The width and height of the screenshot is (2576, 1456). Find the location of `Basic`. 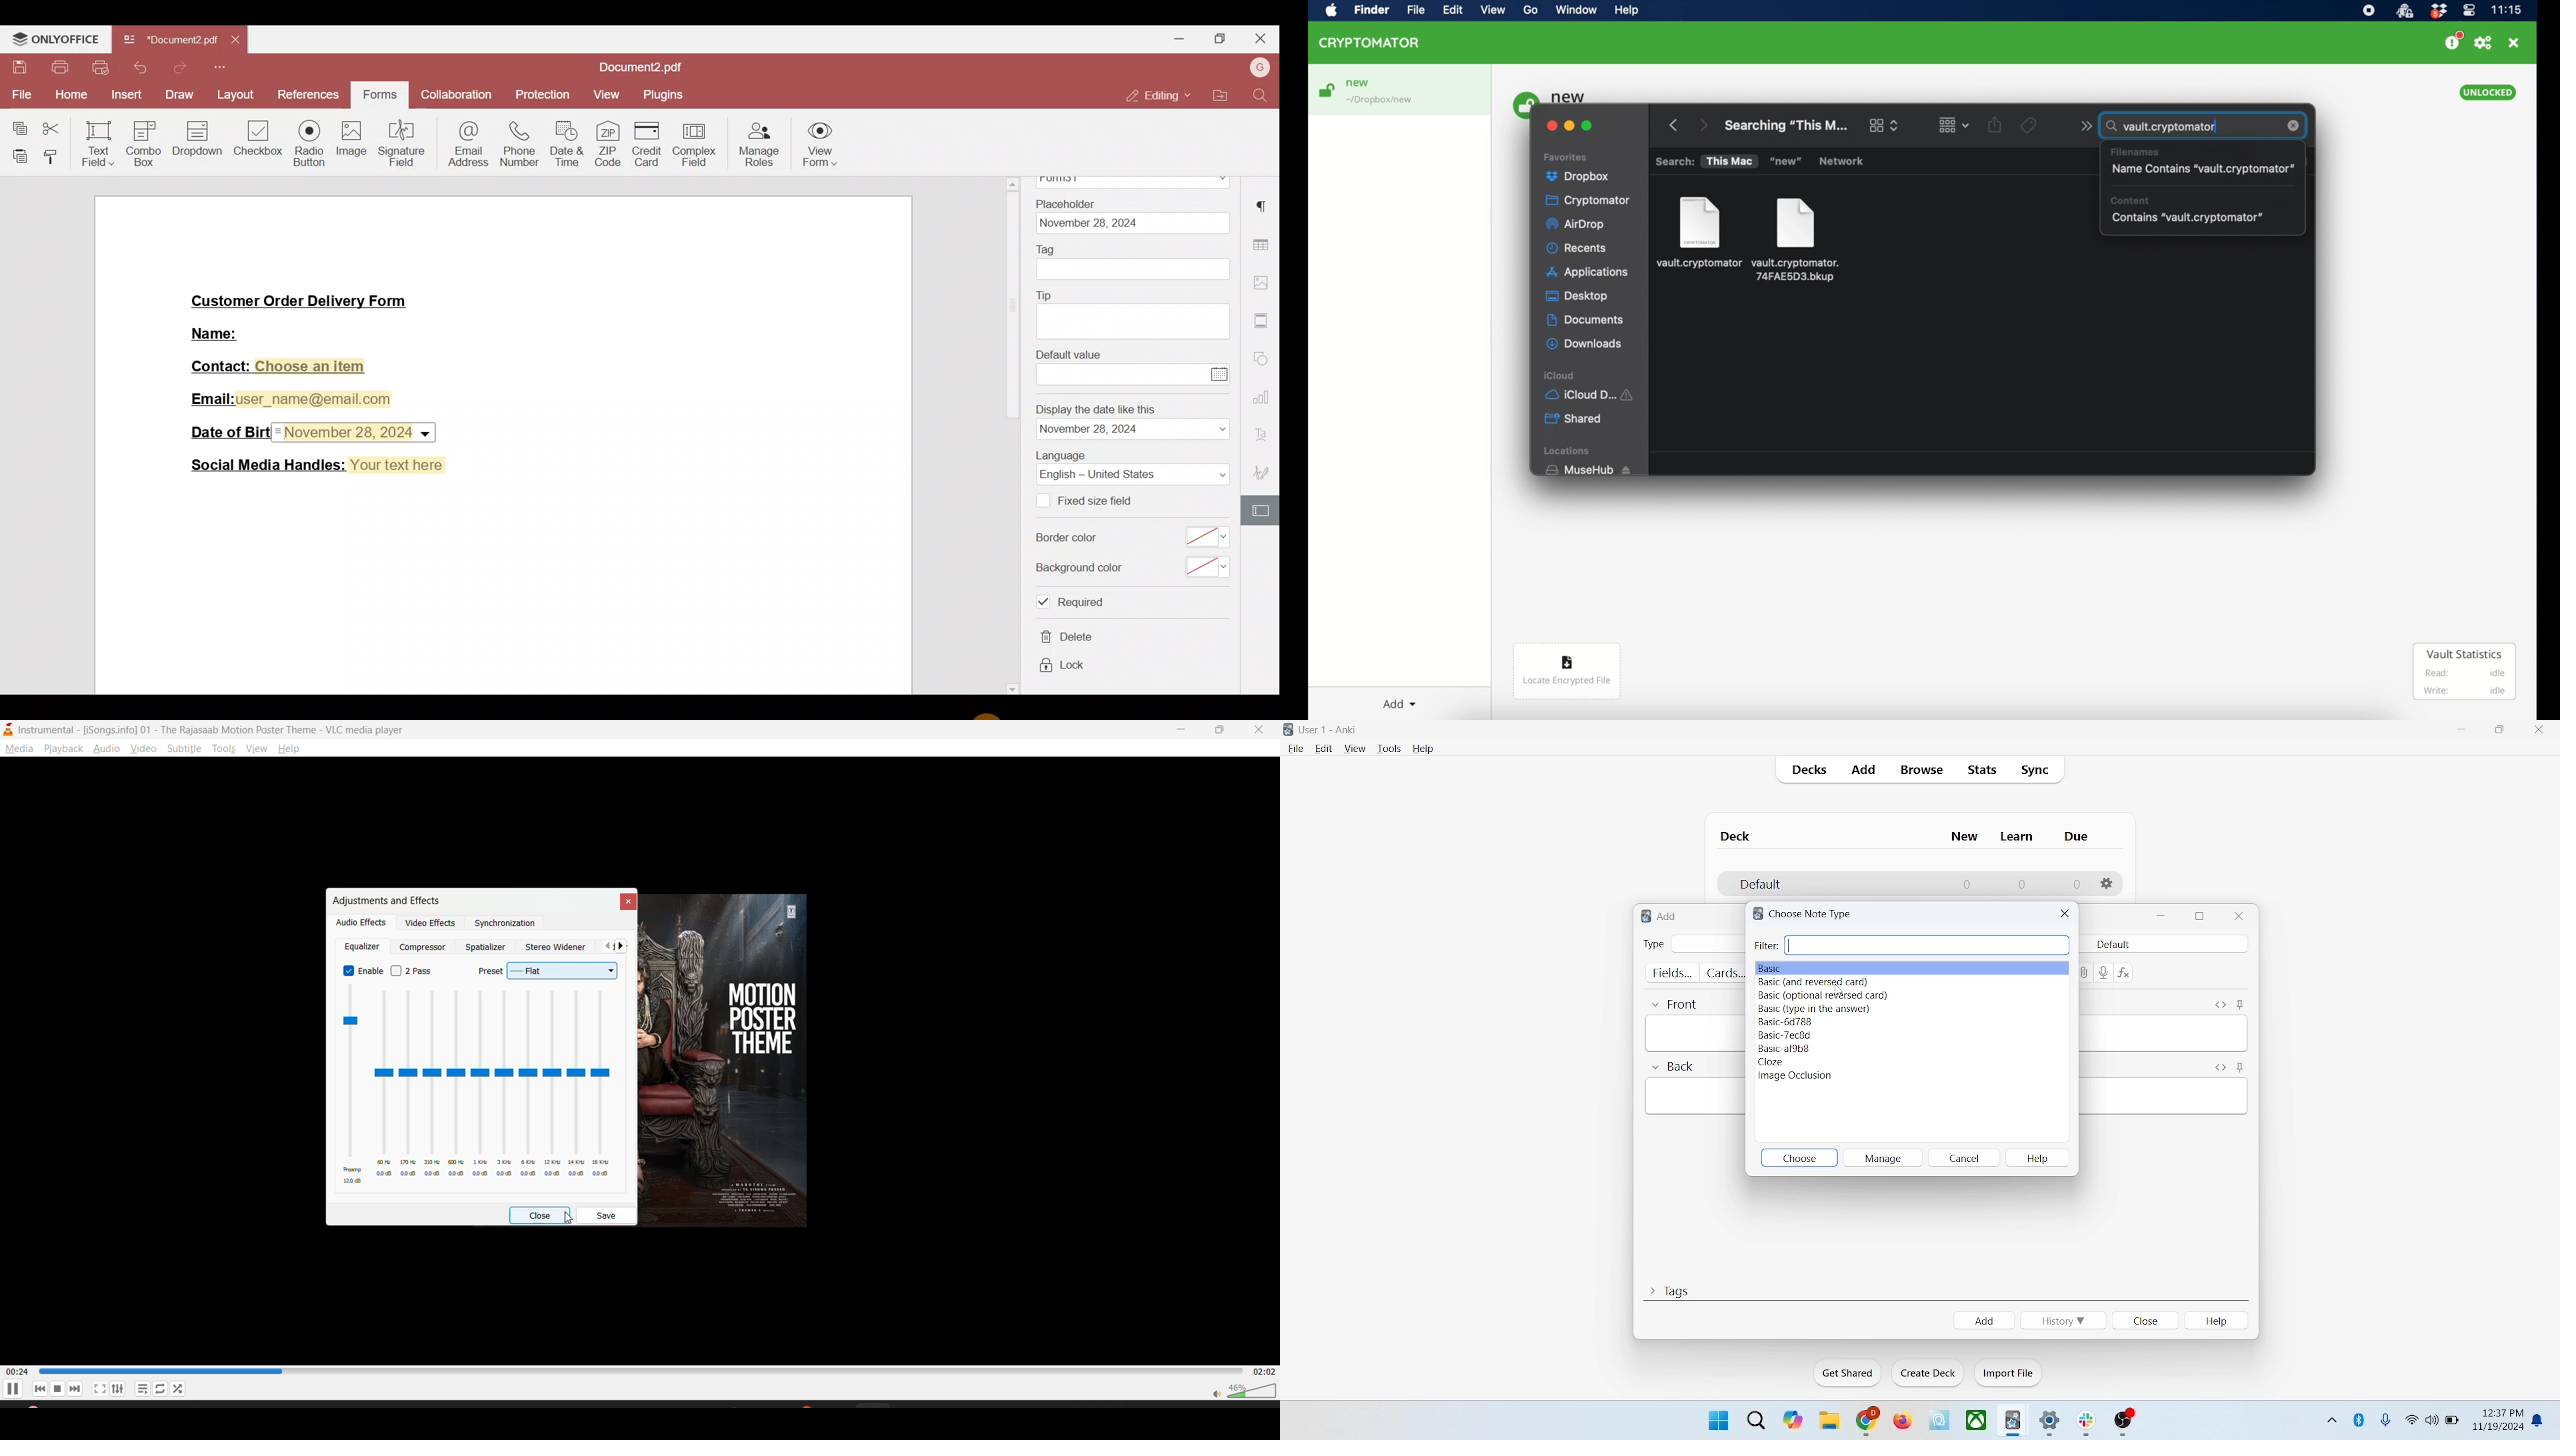

Basic is located at coordinates (1911, 967).